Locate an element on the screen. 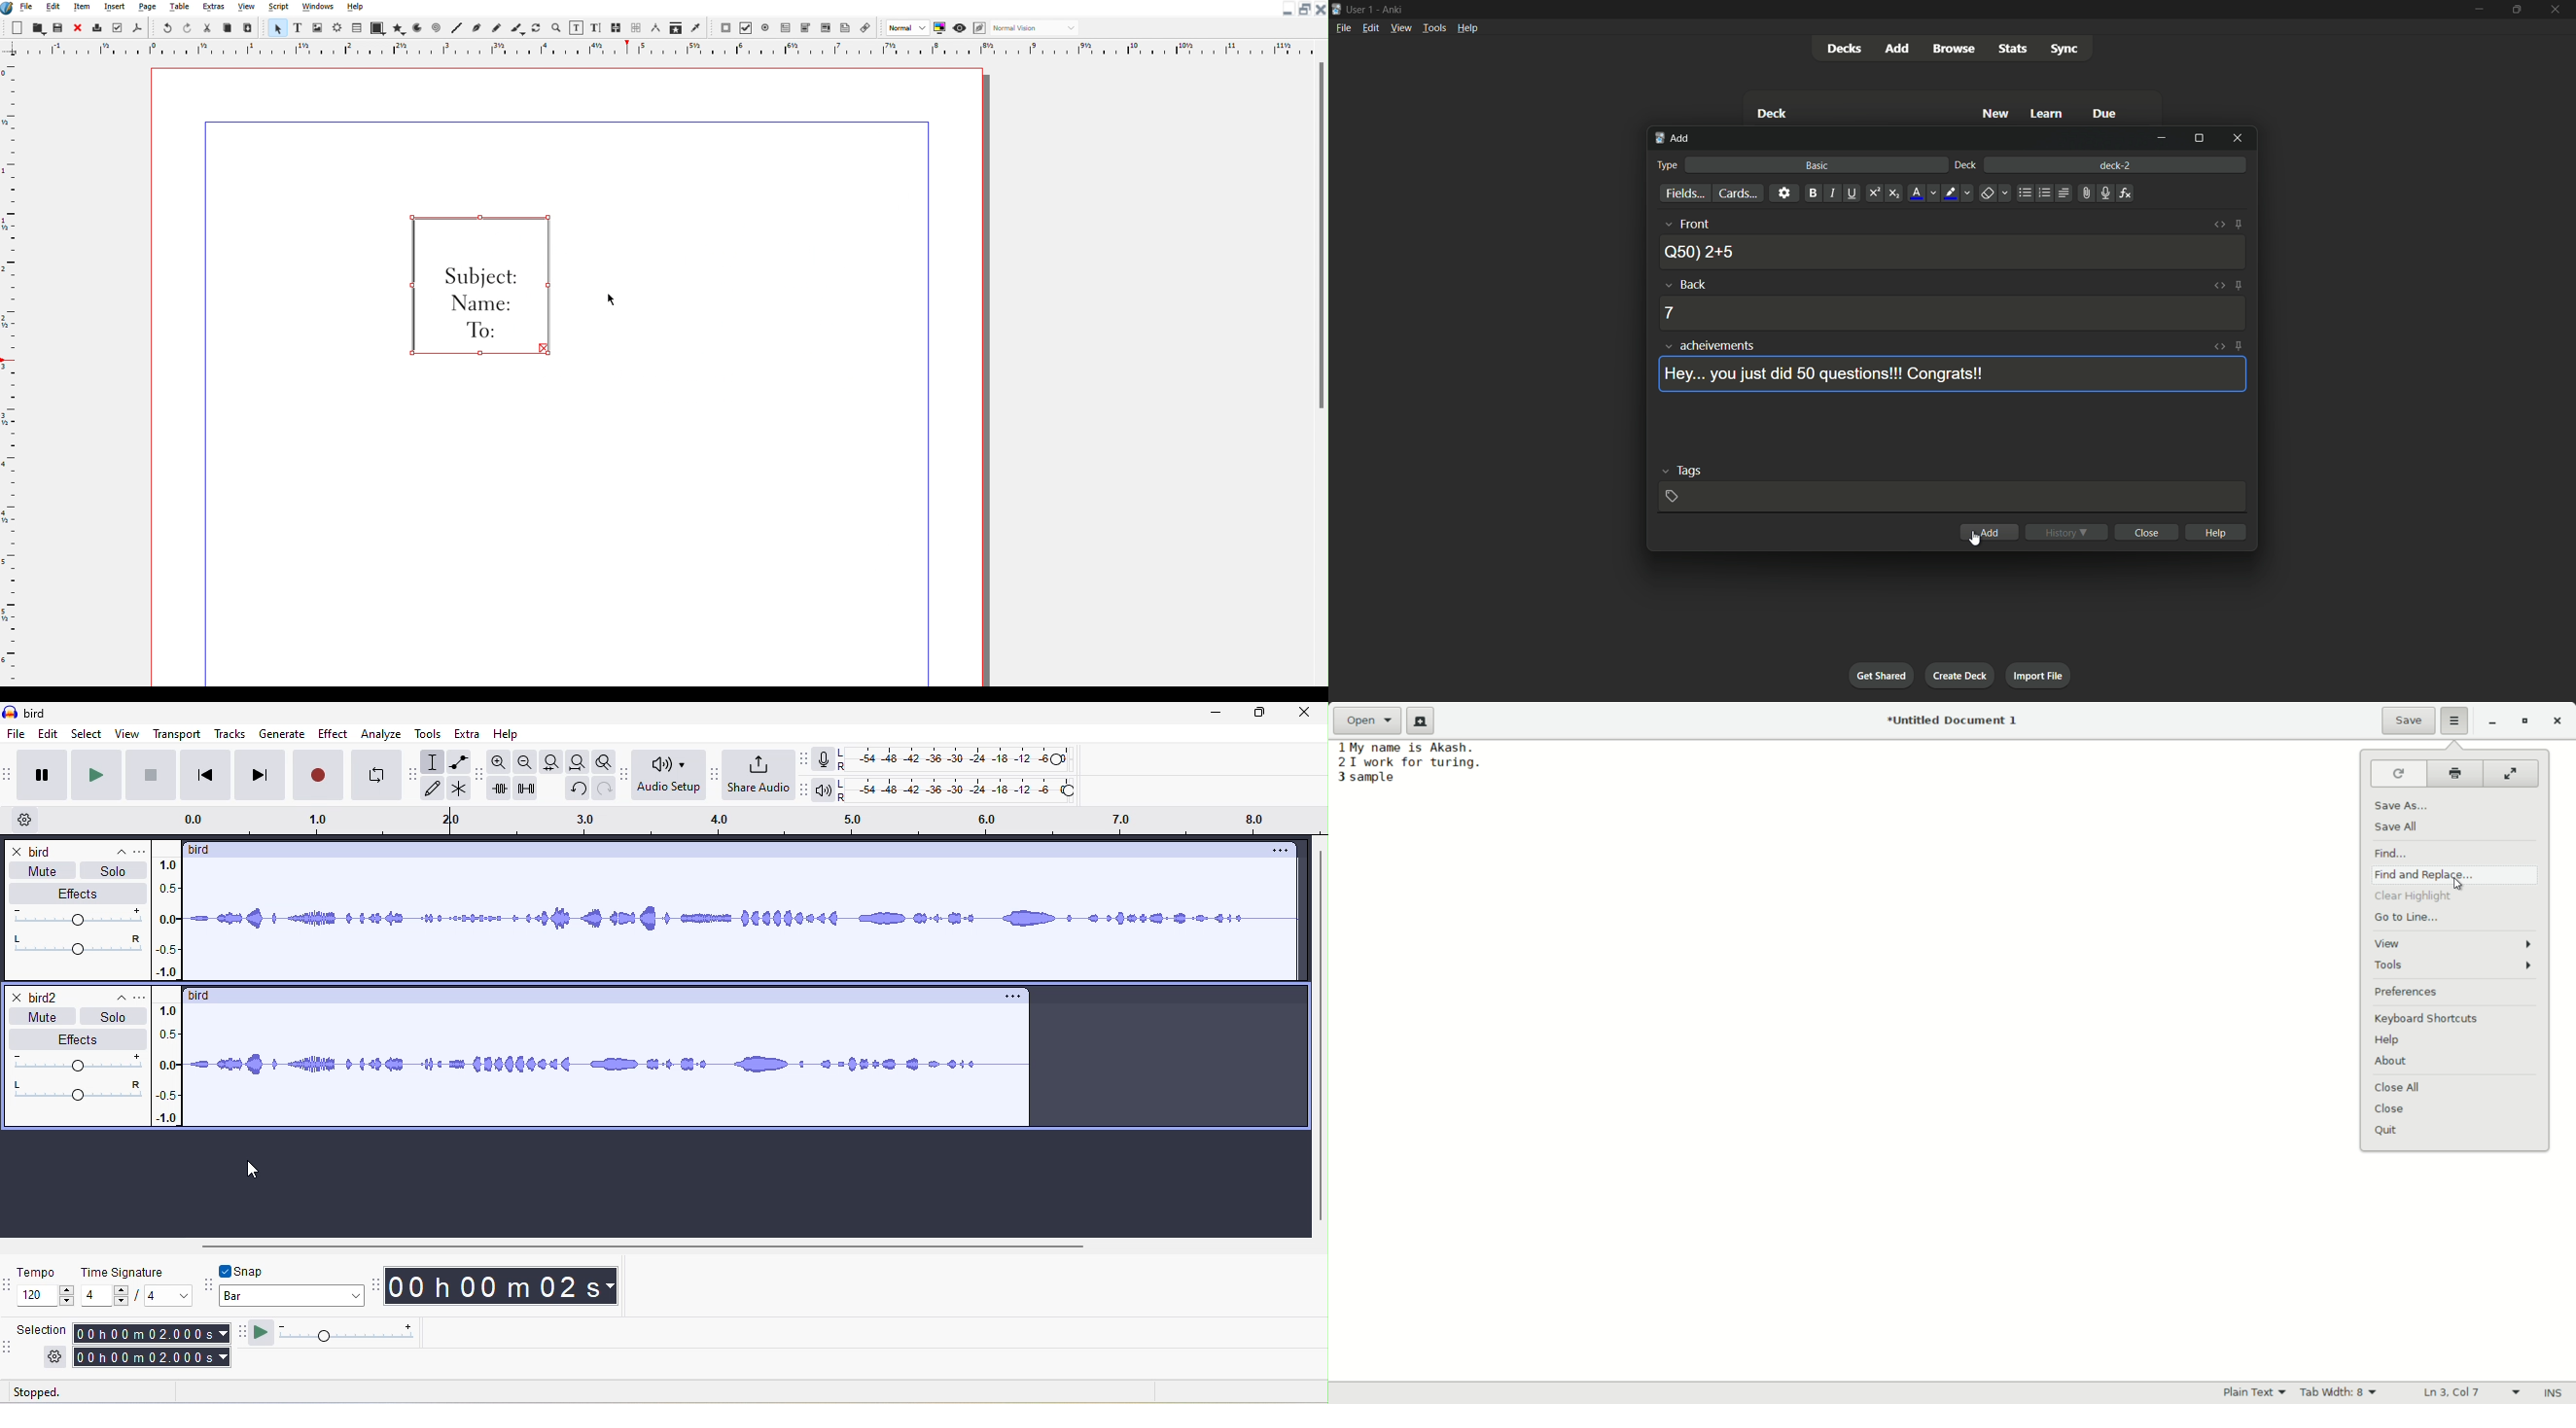 This screenshot has width=2576, height=1428. cards is located at coordinates (1739, 193).